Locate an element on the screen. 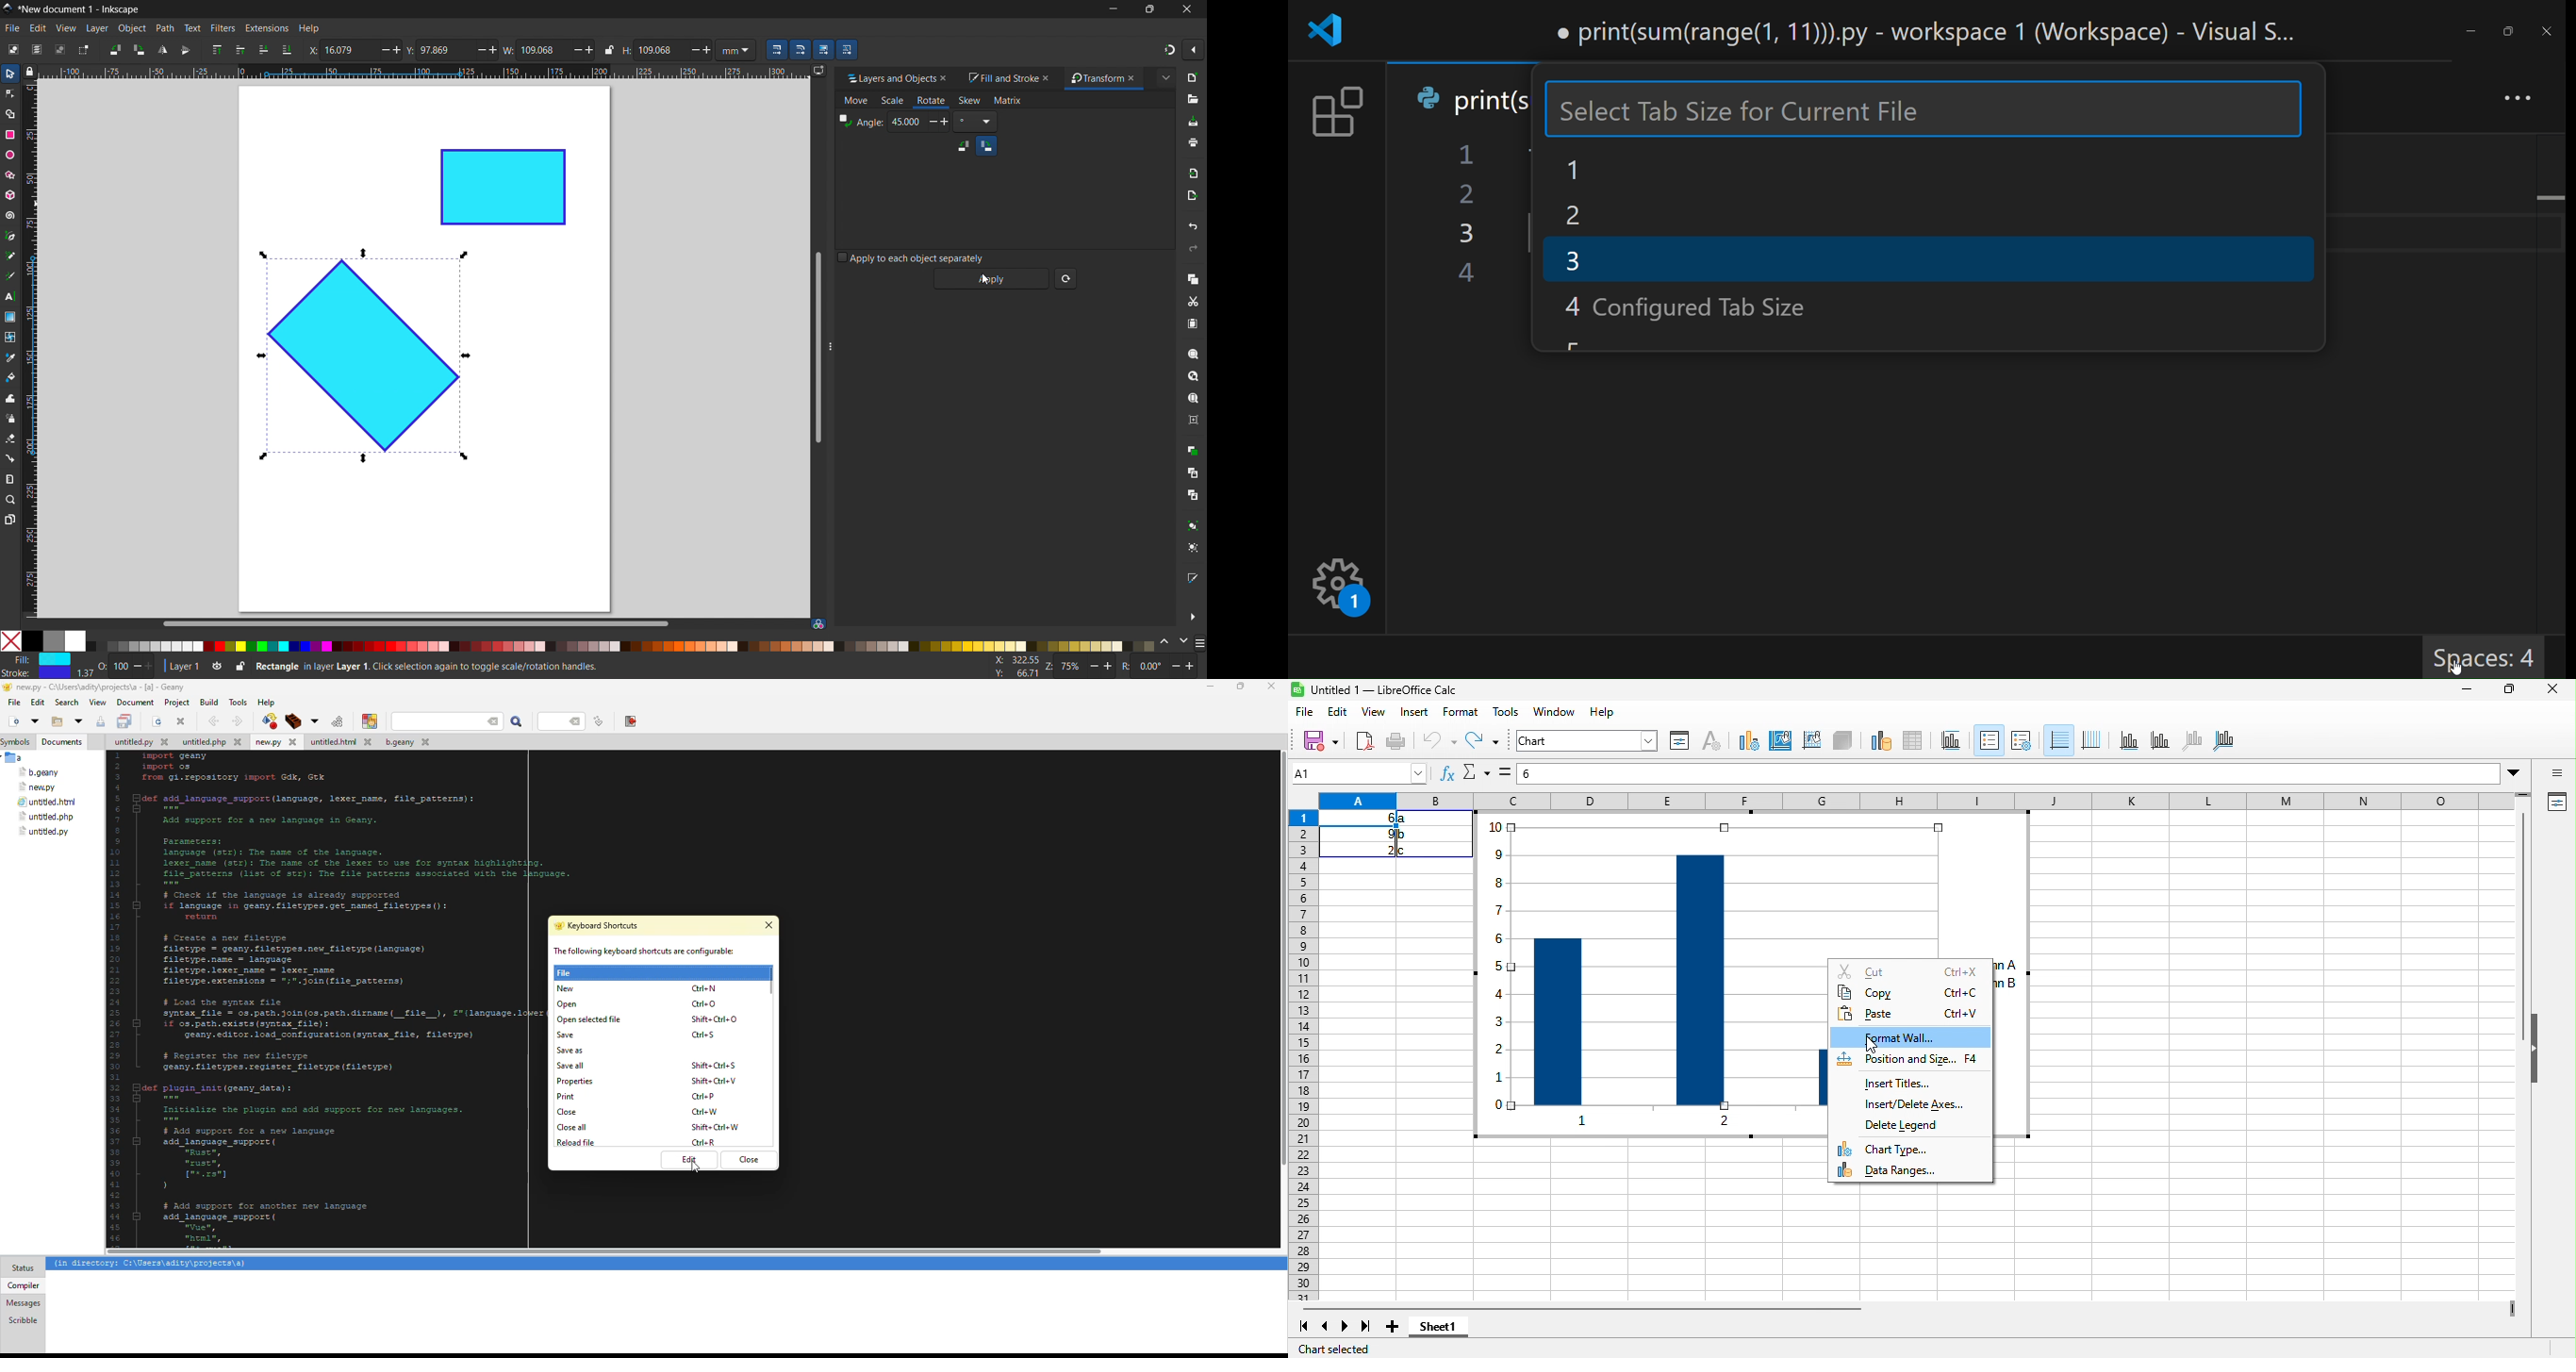 The height and width of the screenshot is (1372, 2576). group is located at coordinates (1194, 525).